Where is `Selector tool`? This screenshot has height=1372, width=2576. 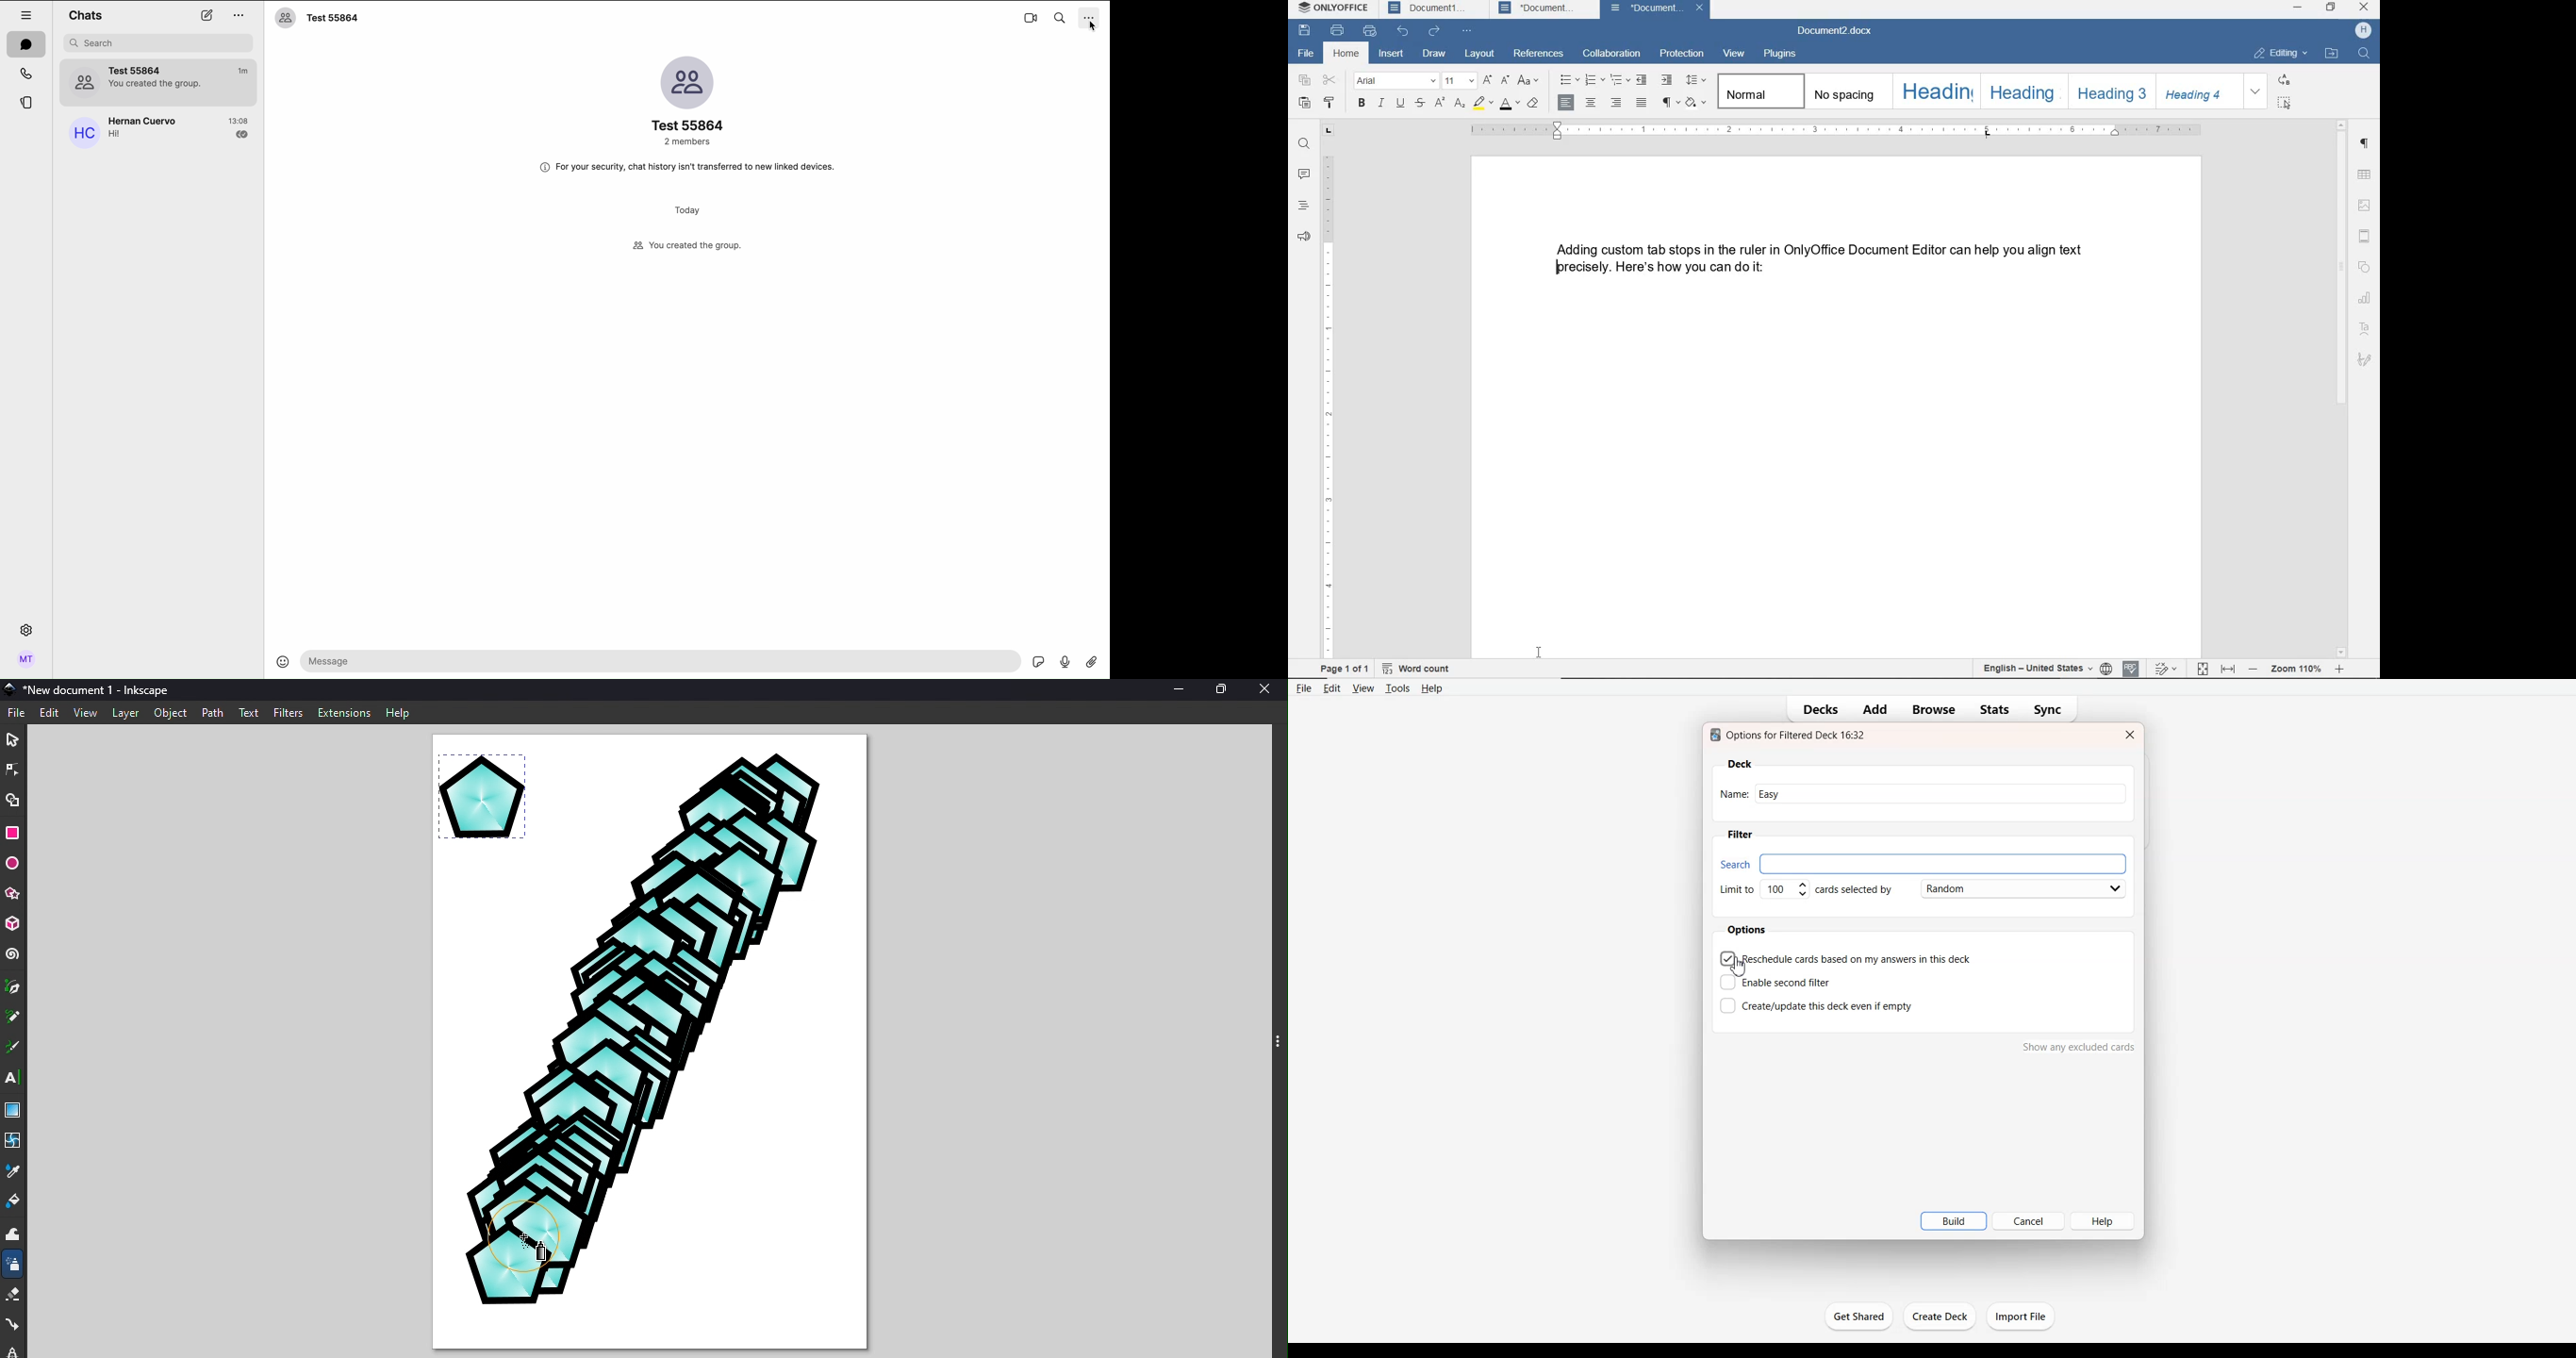 Selector tool is located at coordinates (12, 738).